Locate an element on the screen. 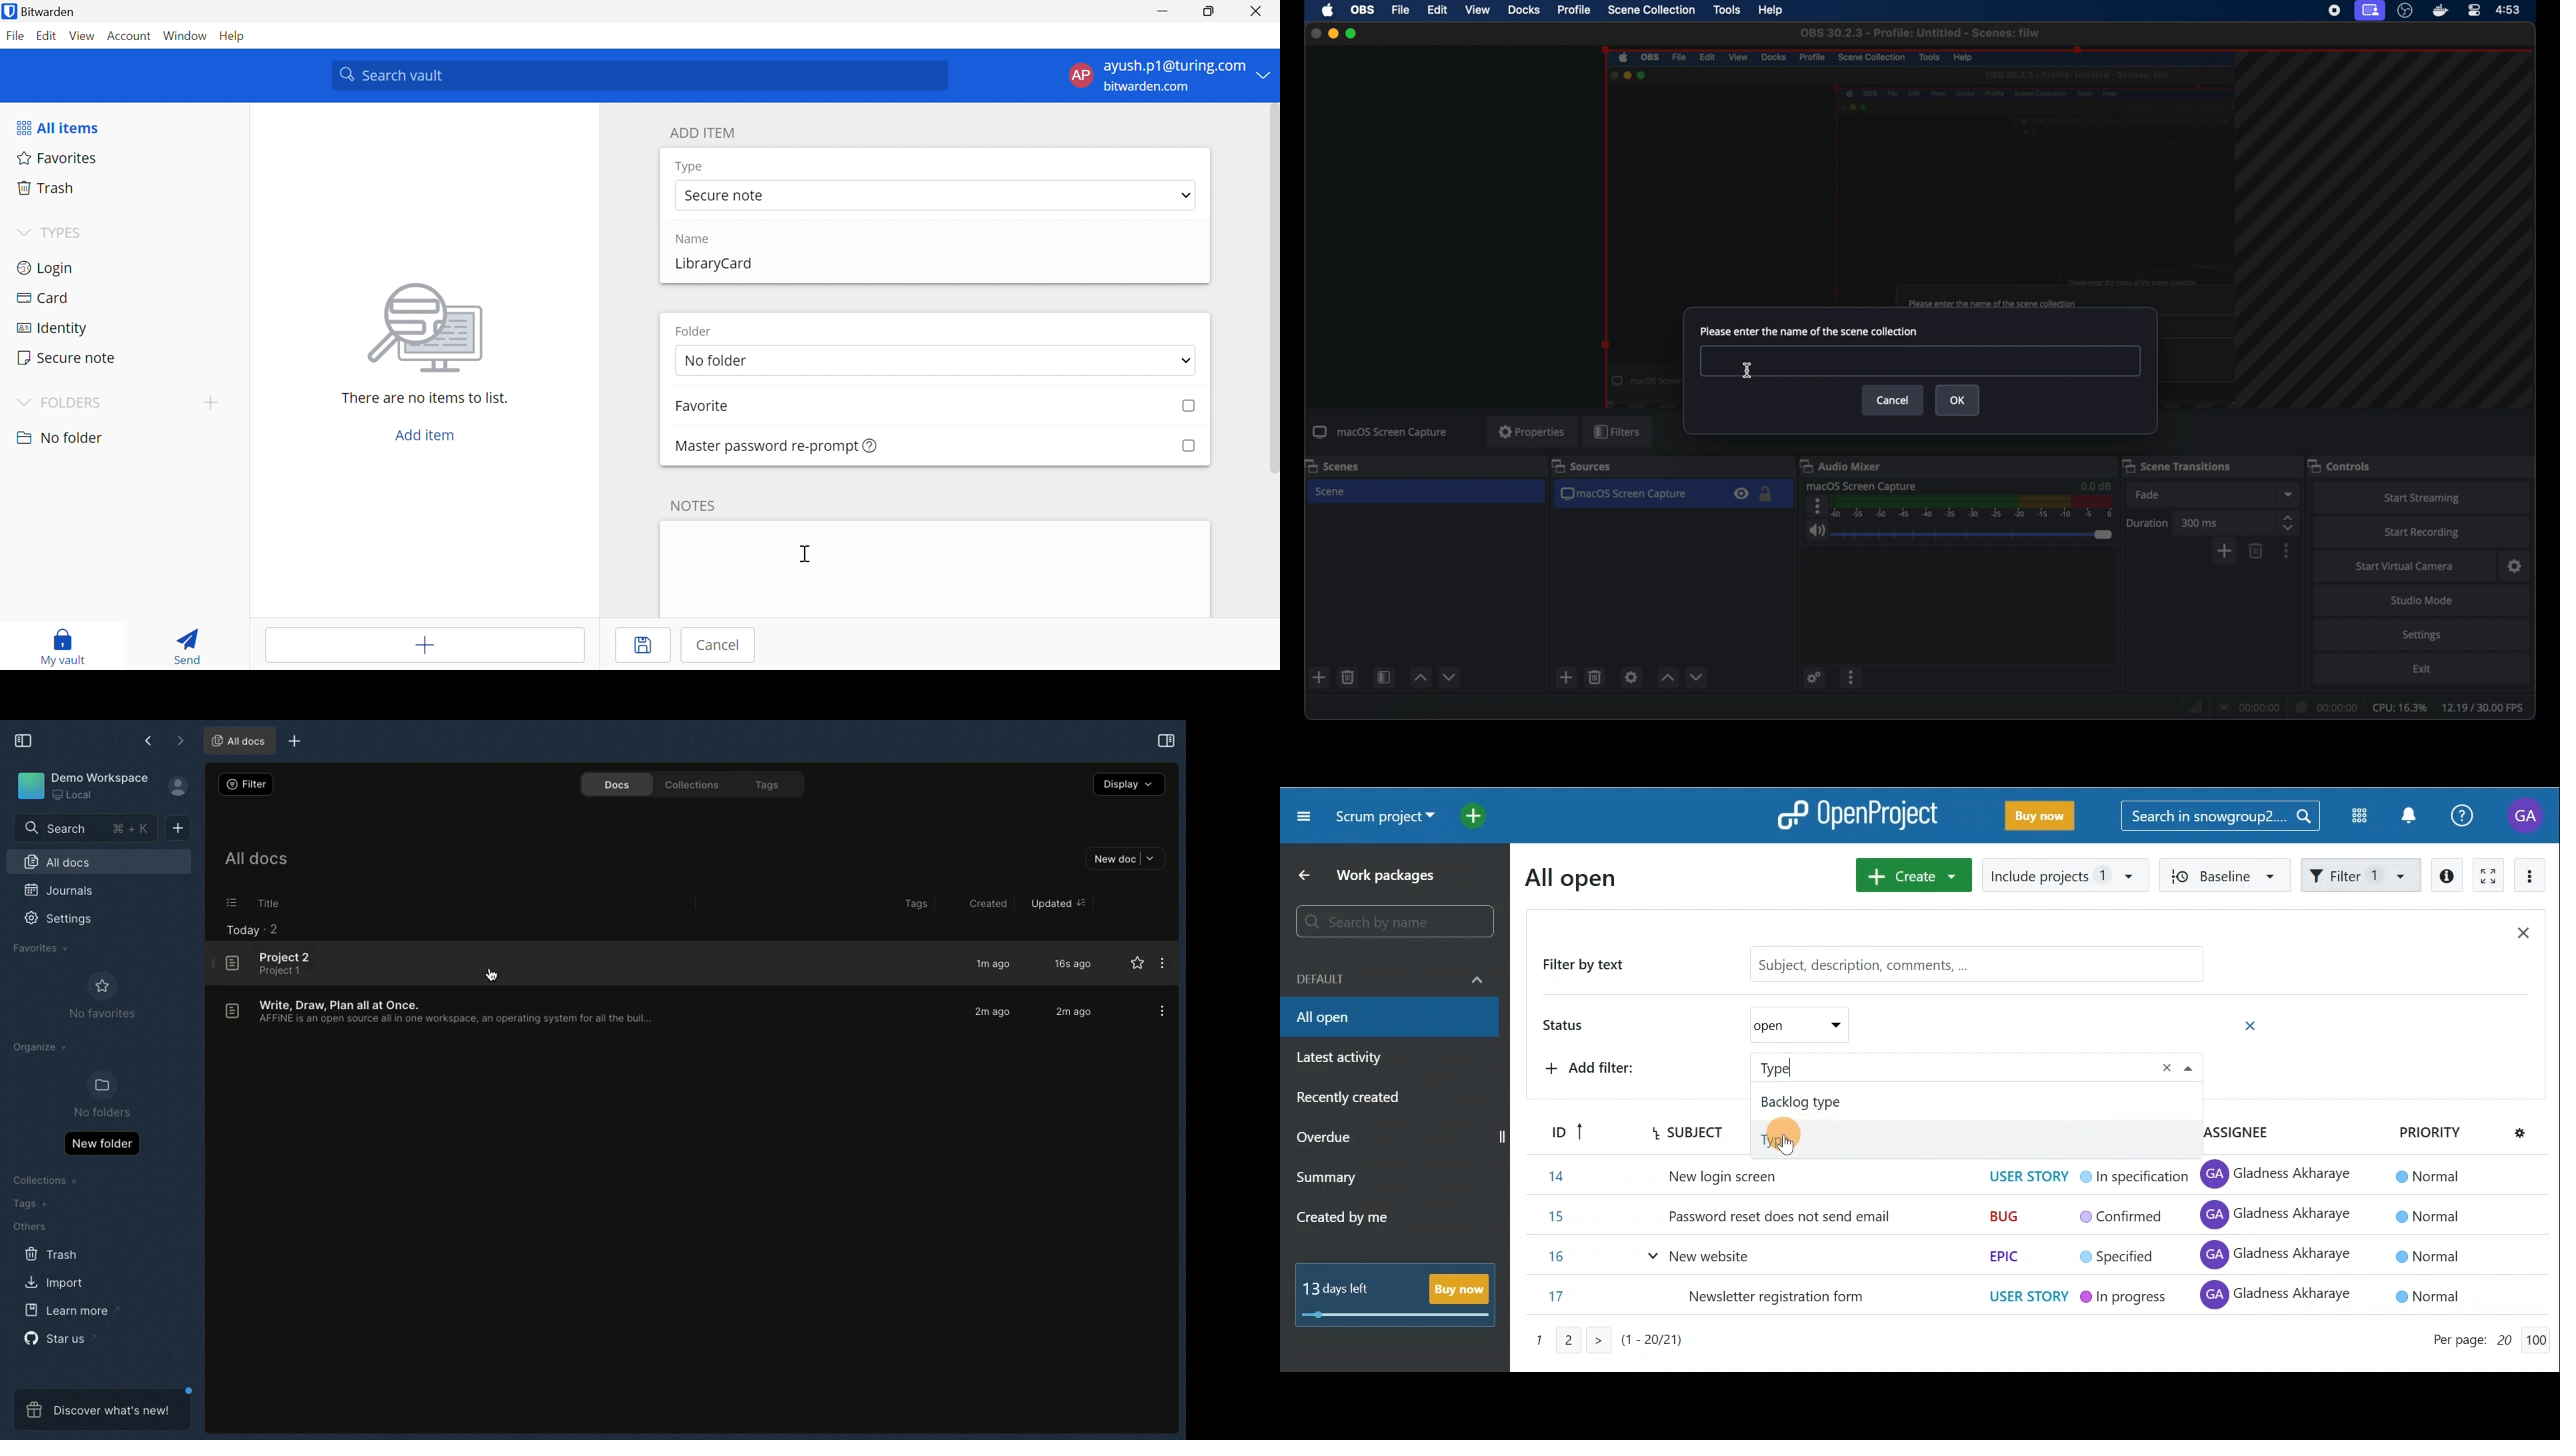 The height and width of the screenshot is (1456, 2576). FOLDERS is located at coordinates (61, 404).